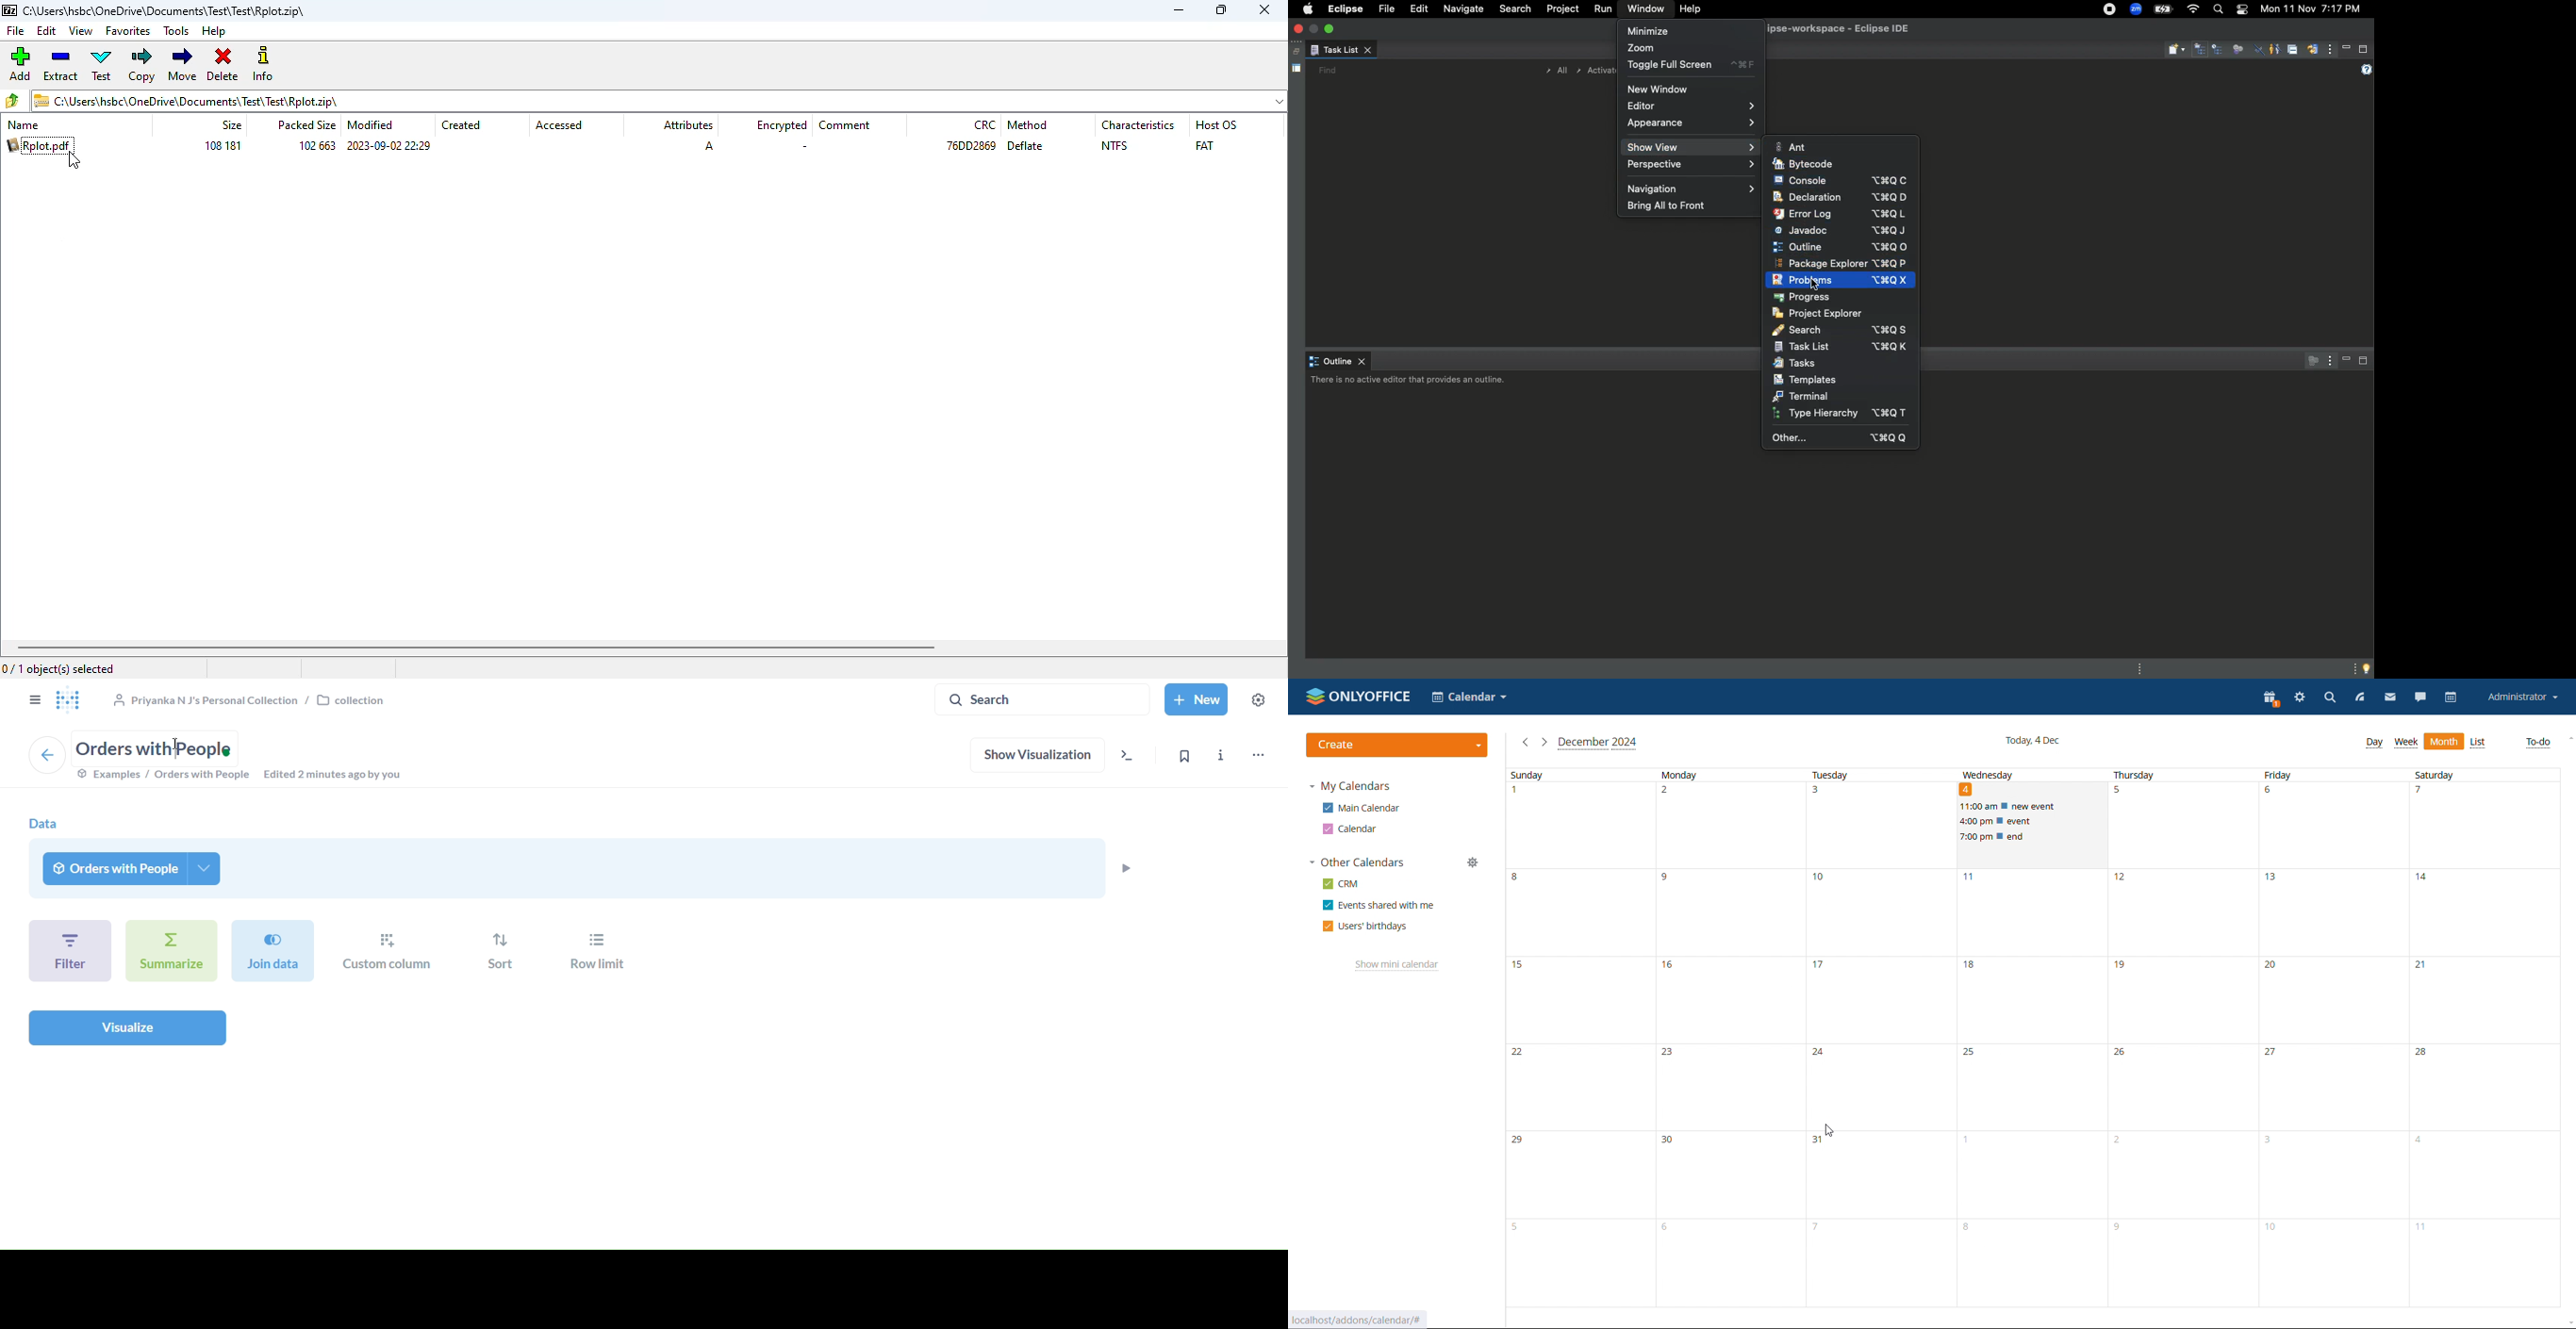  I want to click on Search, so click(1515, 11).